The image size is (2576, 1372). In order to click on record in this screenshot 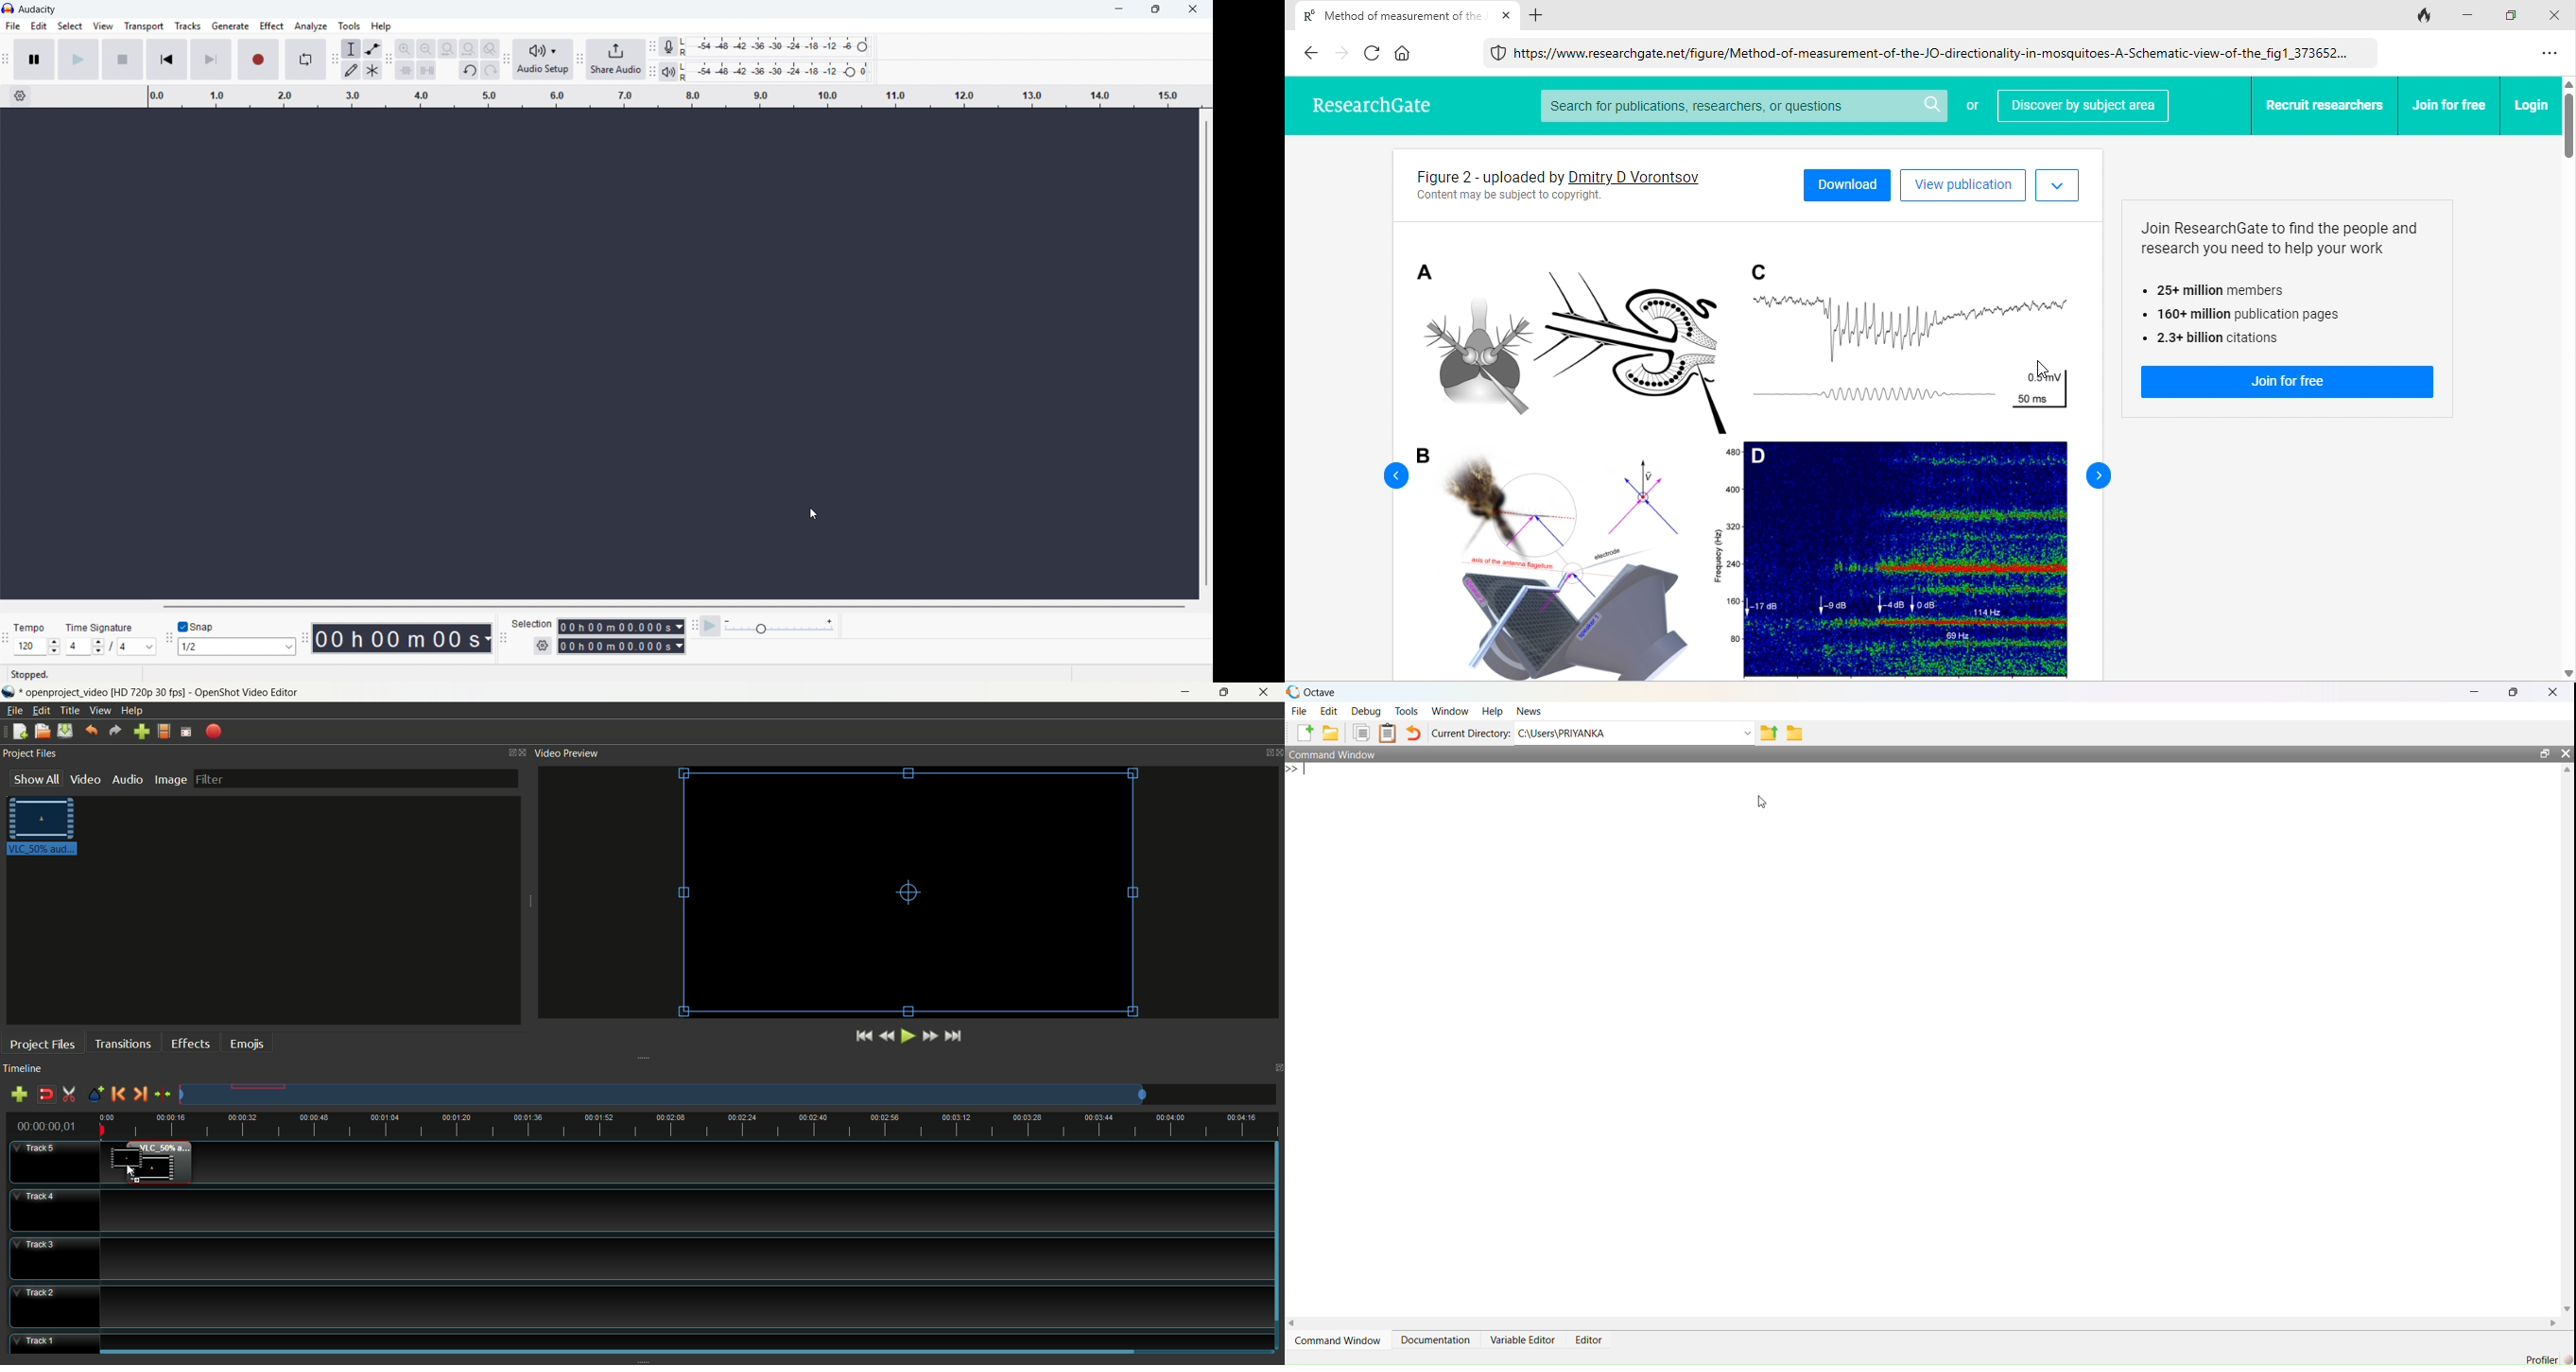, I will do `click(257, 59)`.